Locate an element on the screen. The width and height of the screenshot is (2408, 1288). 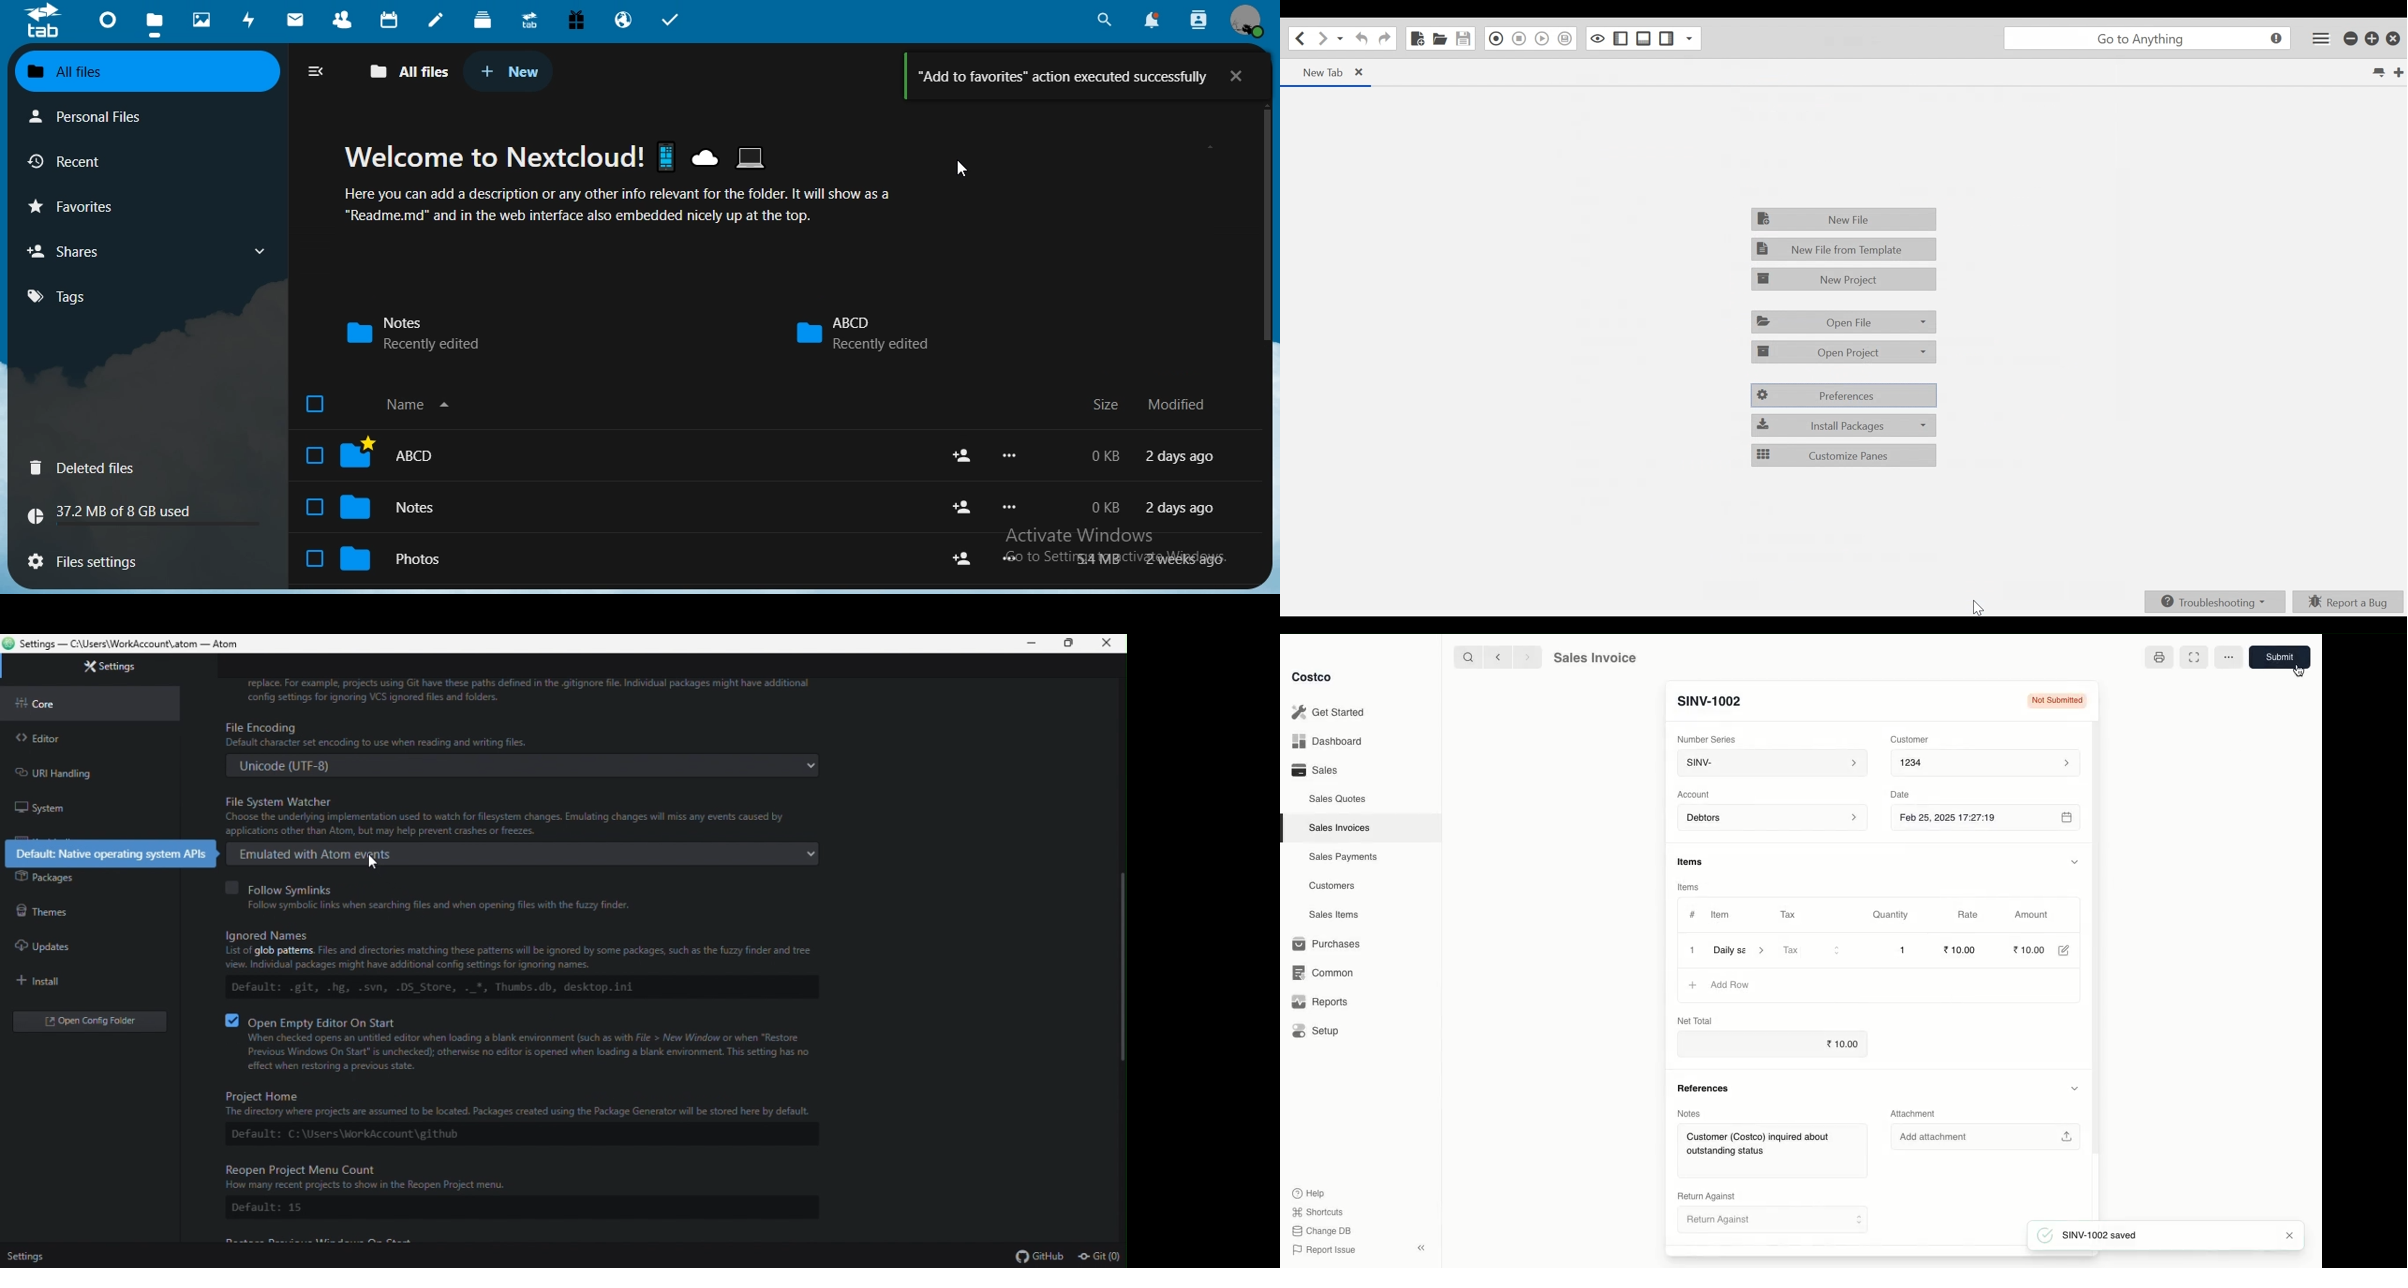
10.00 is located at coordinates (1962, 950).